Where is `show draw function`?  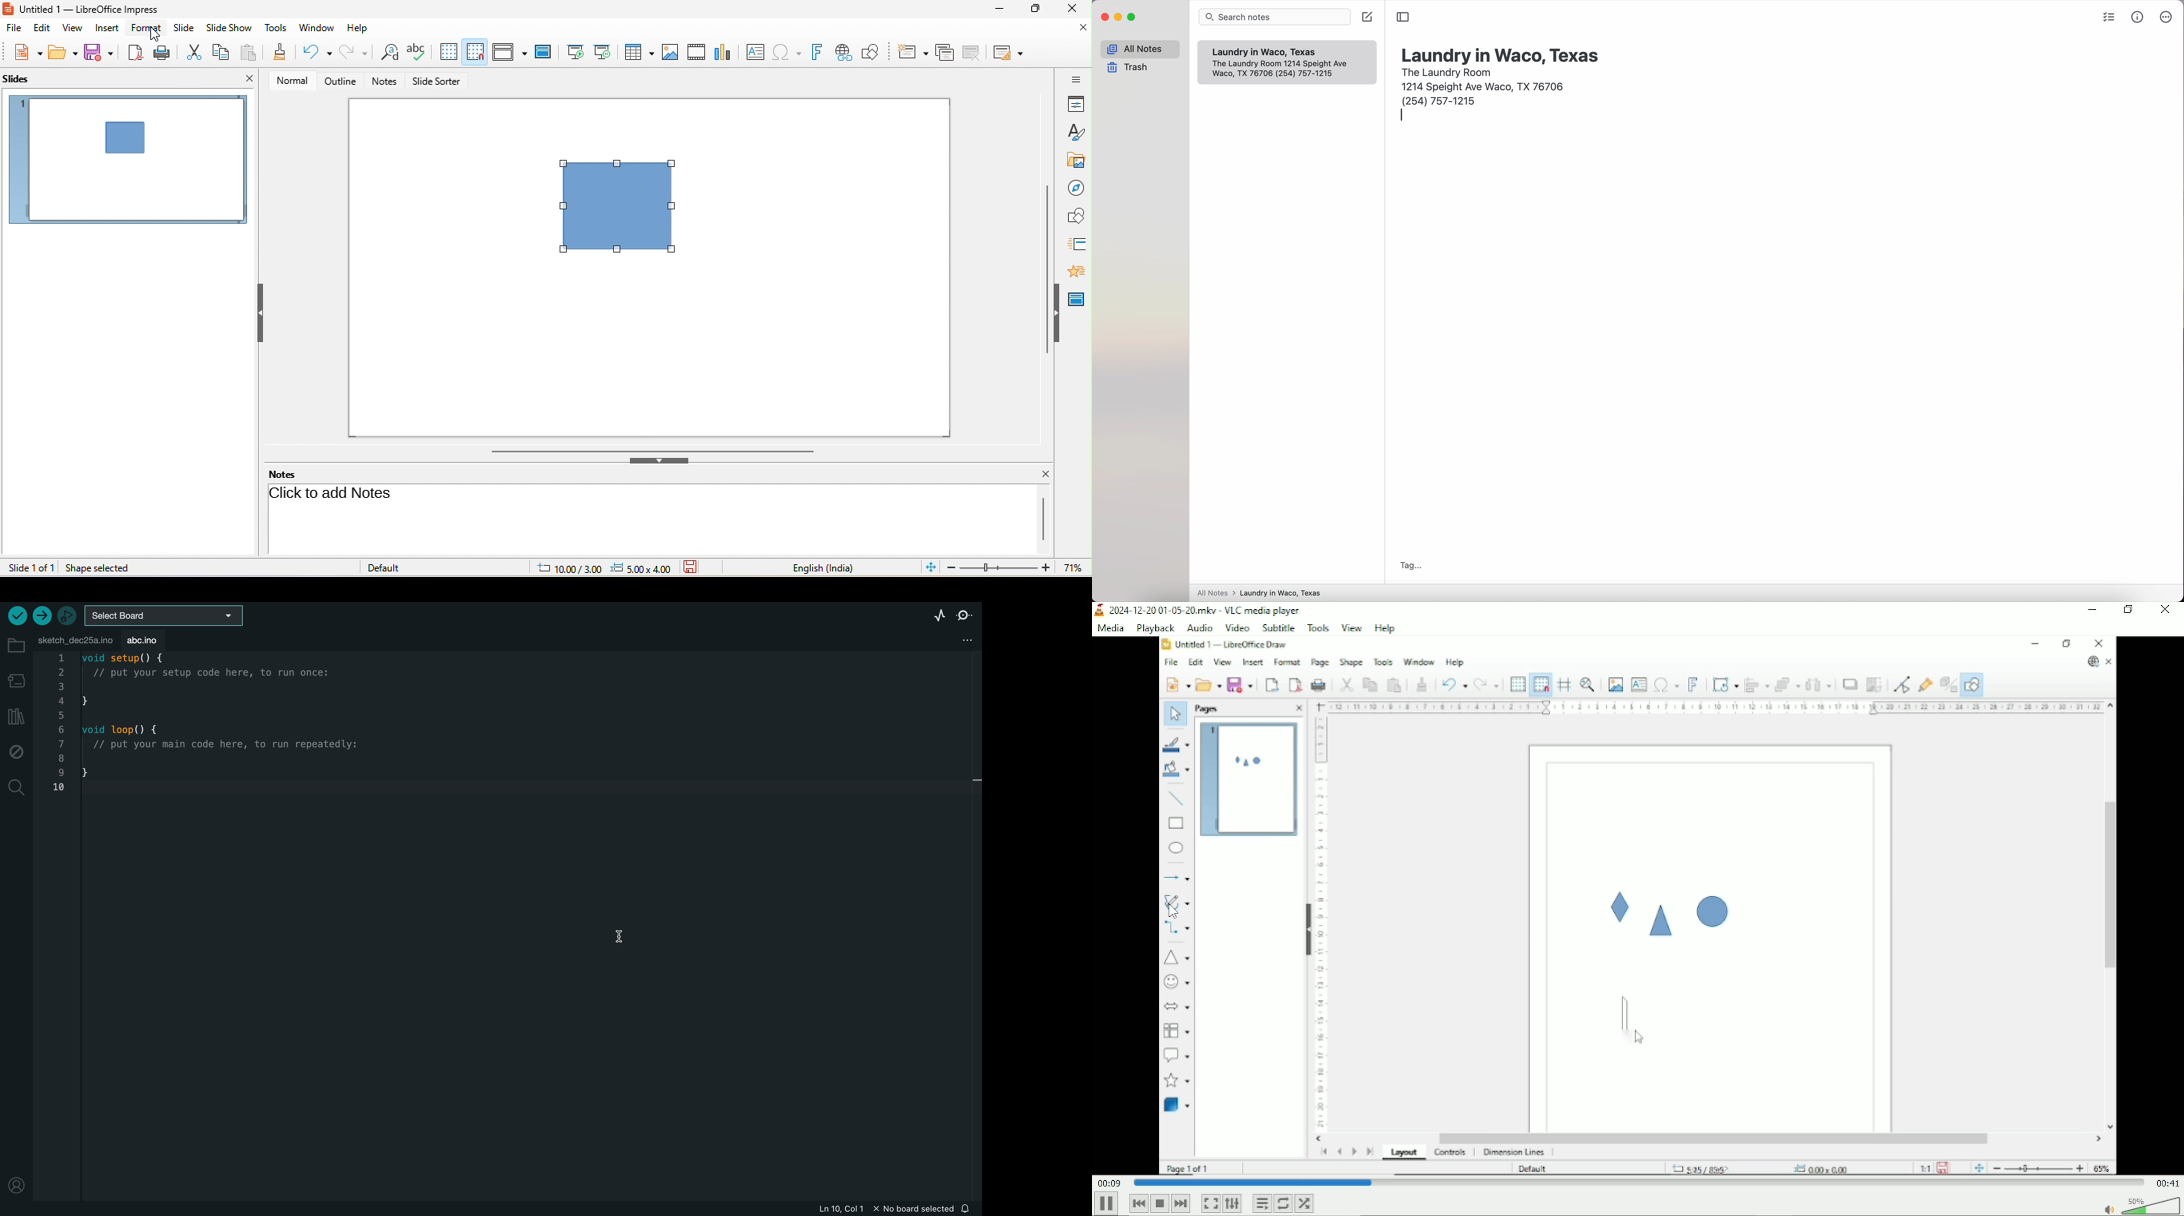 show draw function is located at coordinates (876, 50).